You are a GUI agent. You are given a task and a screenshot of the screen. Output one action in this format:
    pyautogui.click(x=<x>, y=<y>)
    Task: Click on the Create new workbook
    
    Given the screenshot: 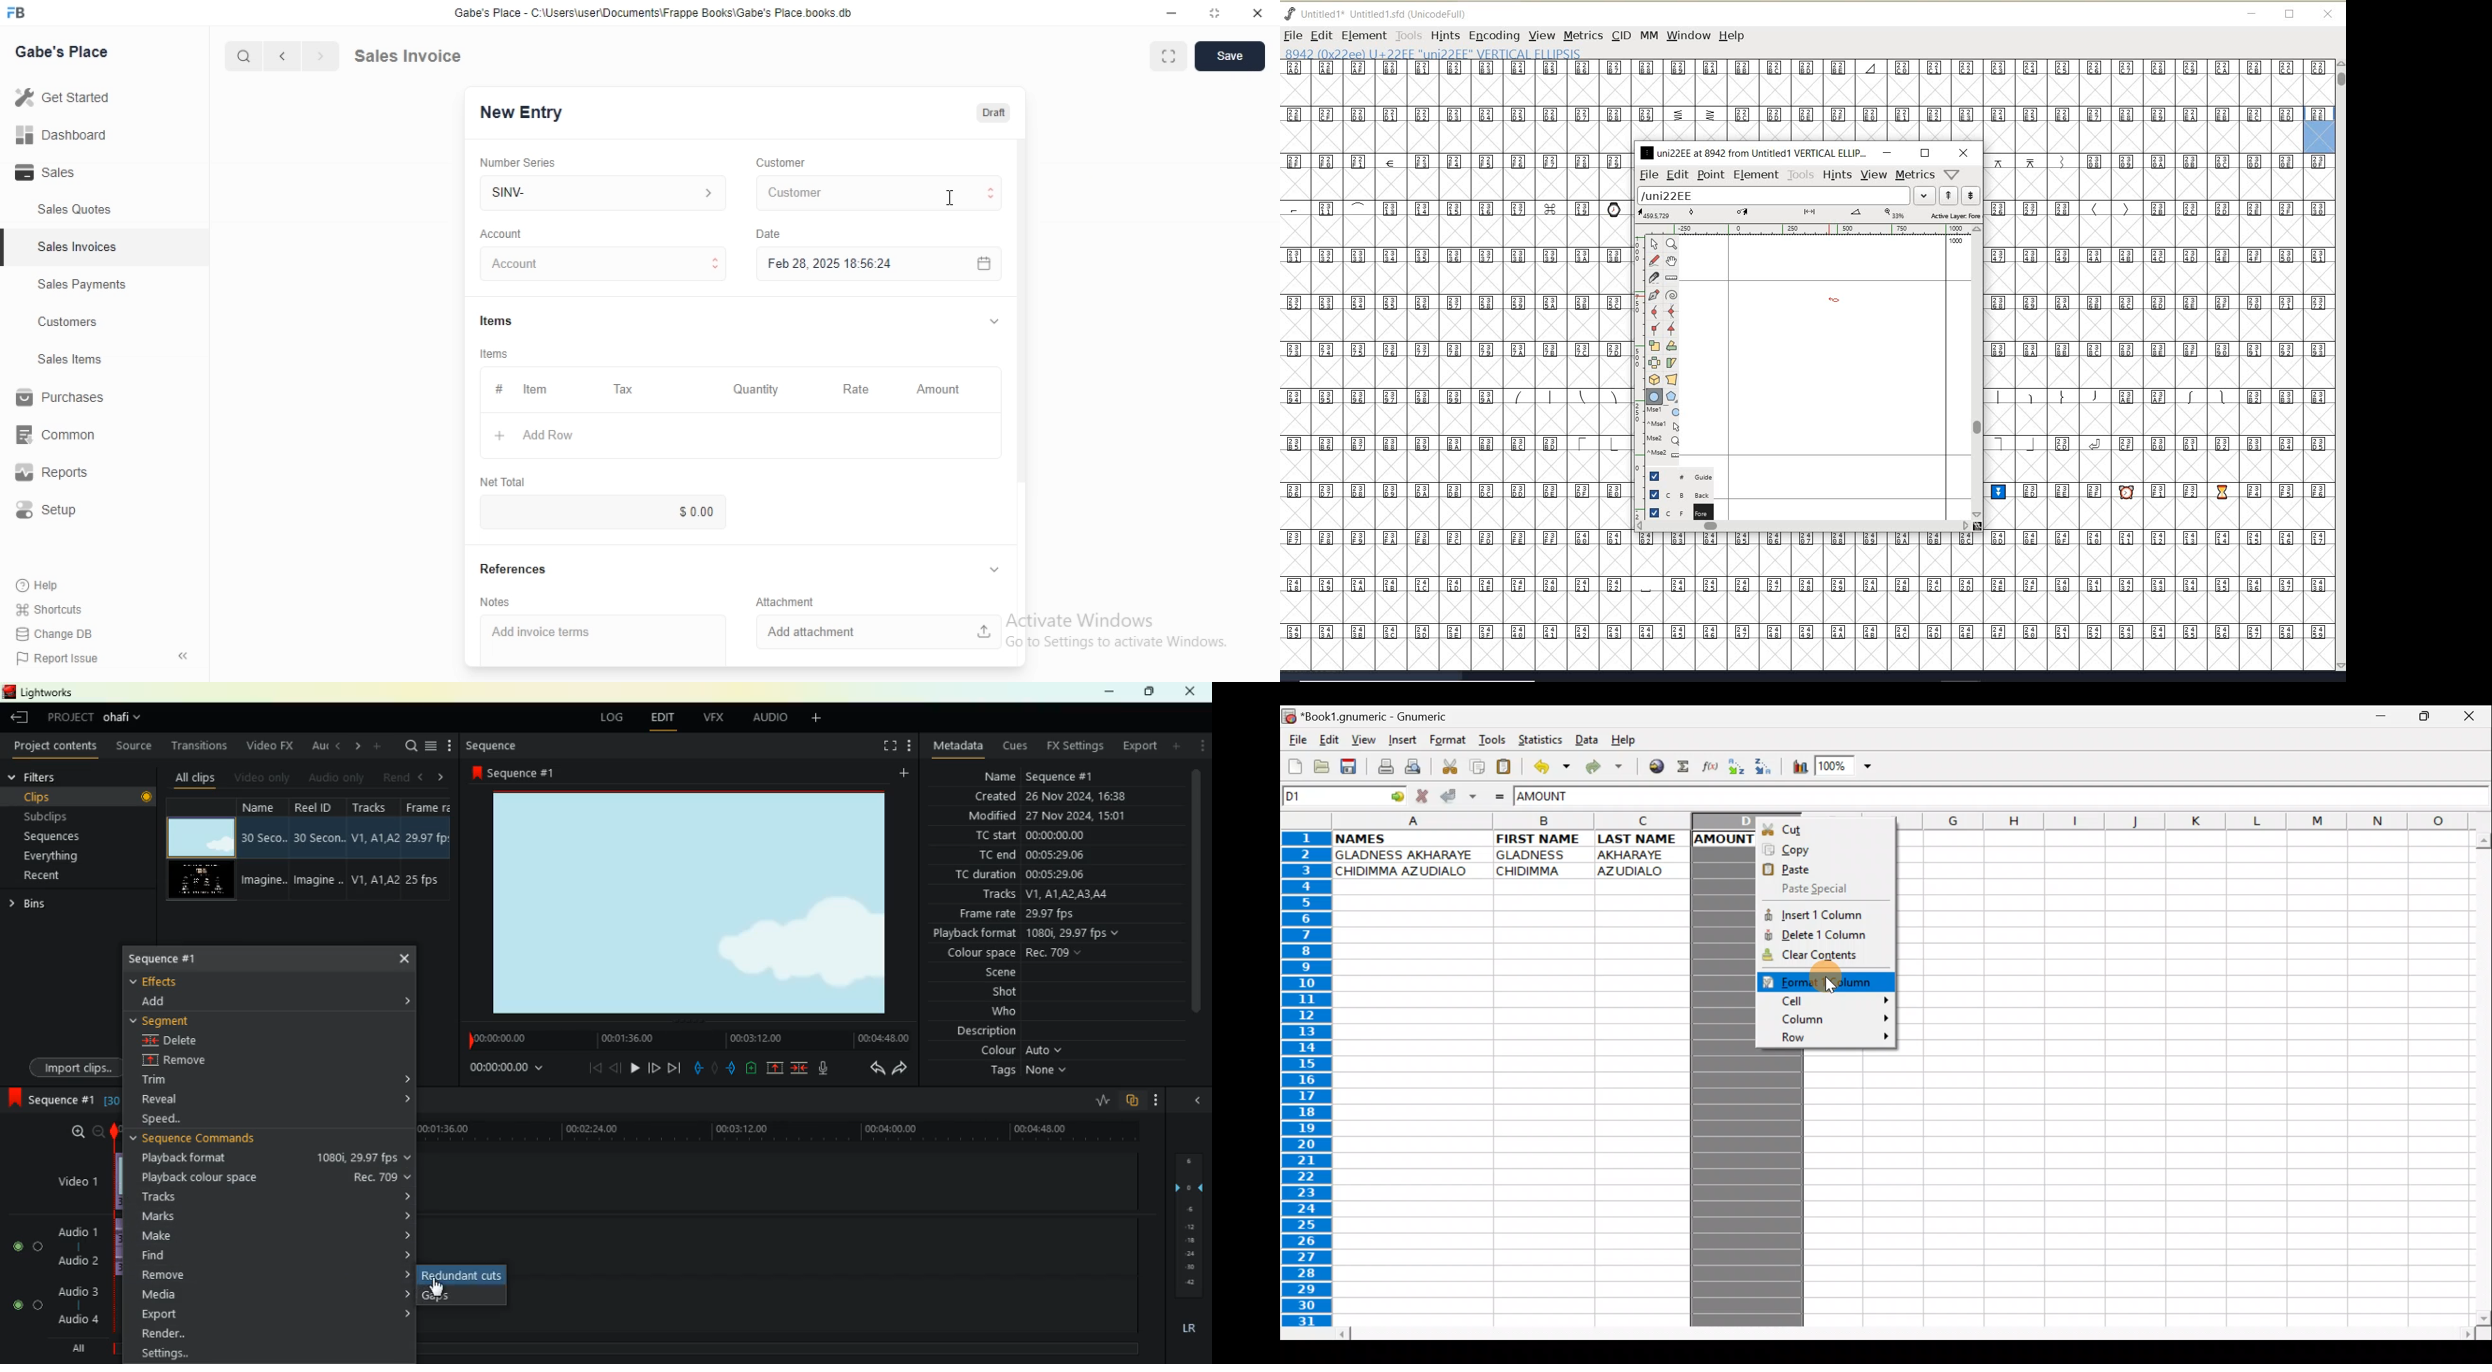 What is the action you would take?
    pyautogui.click(x=1294, y=767)
    